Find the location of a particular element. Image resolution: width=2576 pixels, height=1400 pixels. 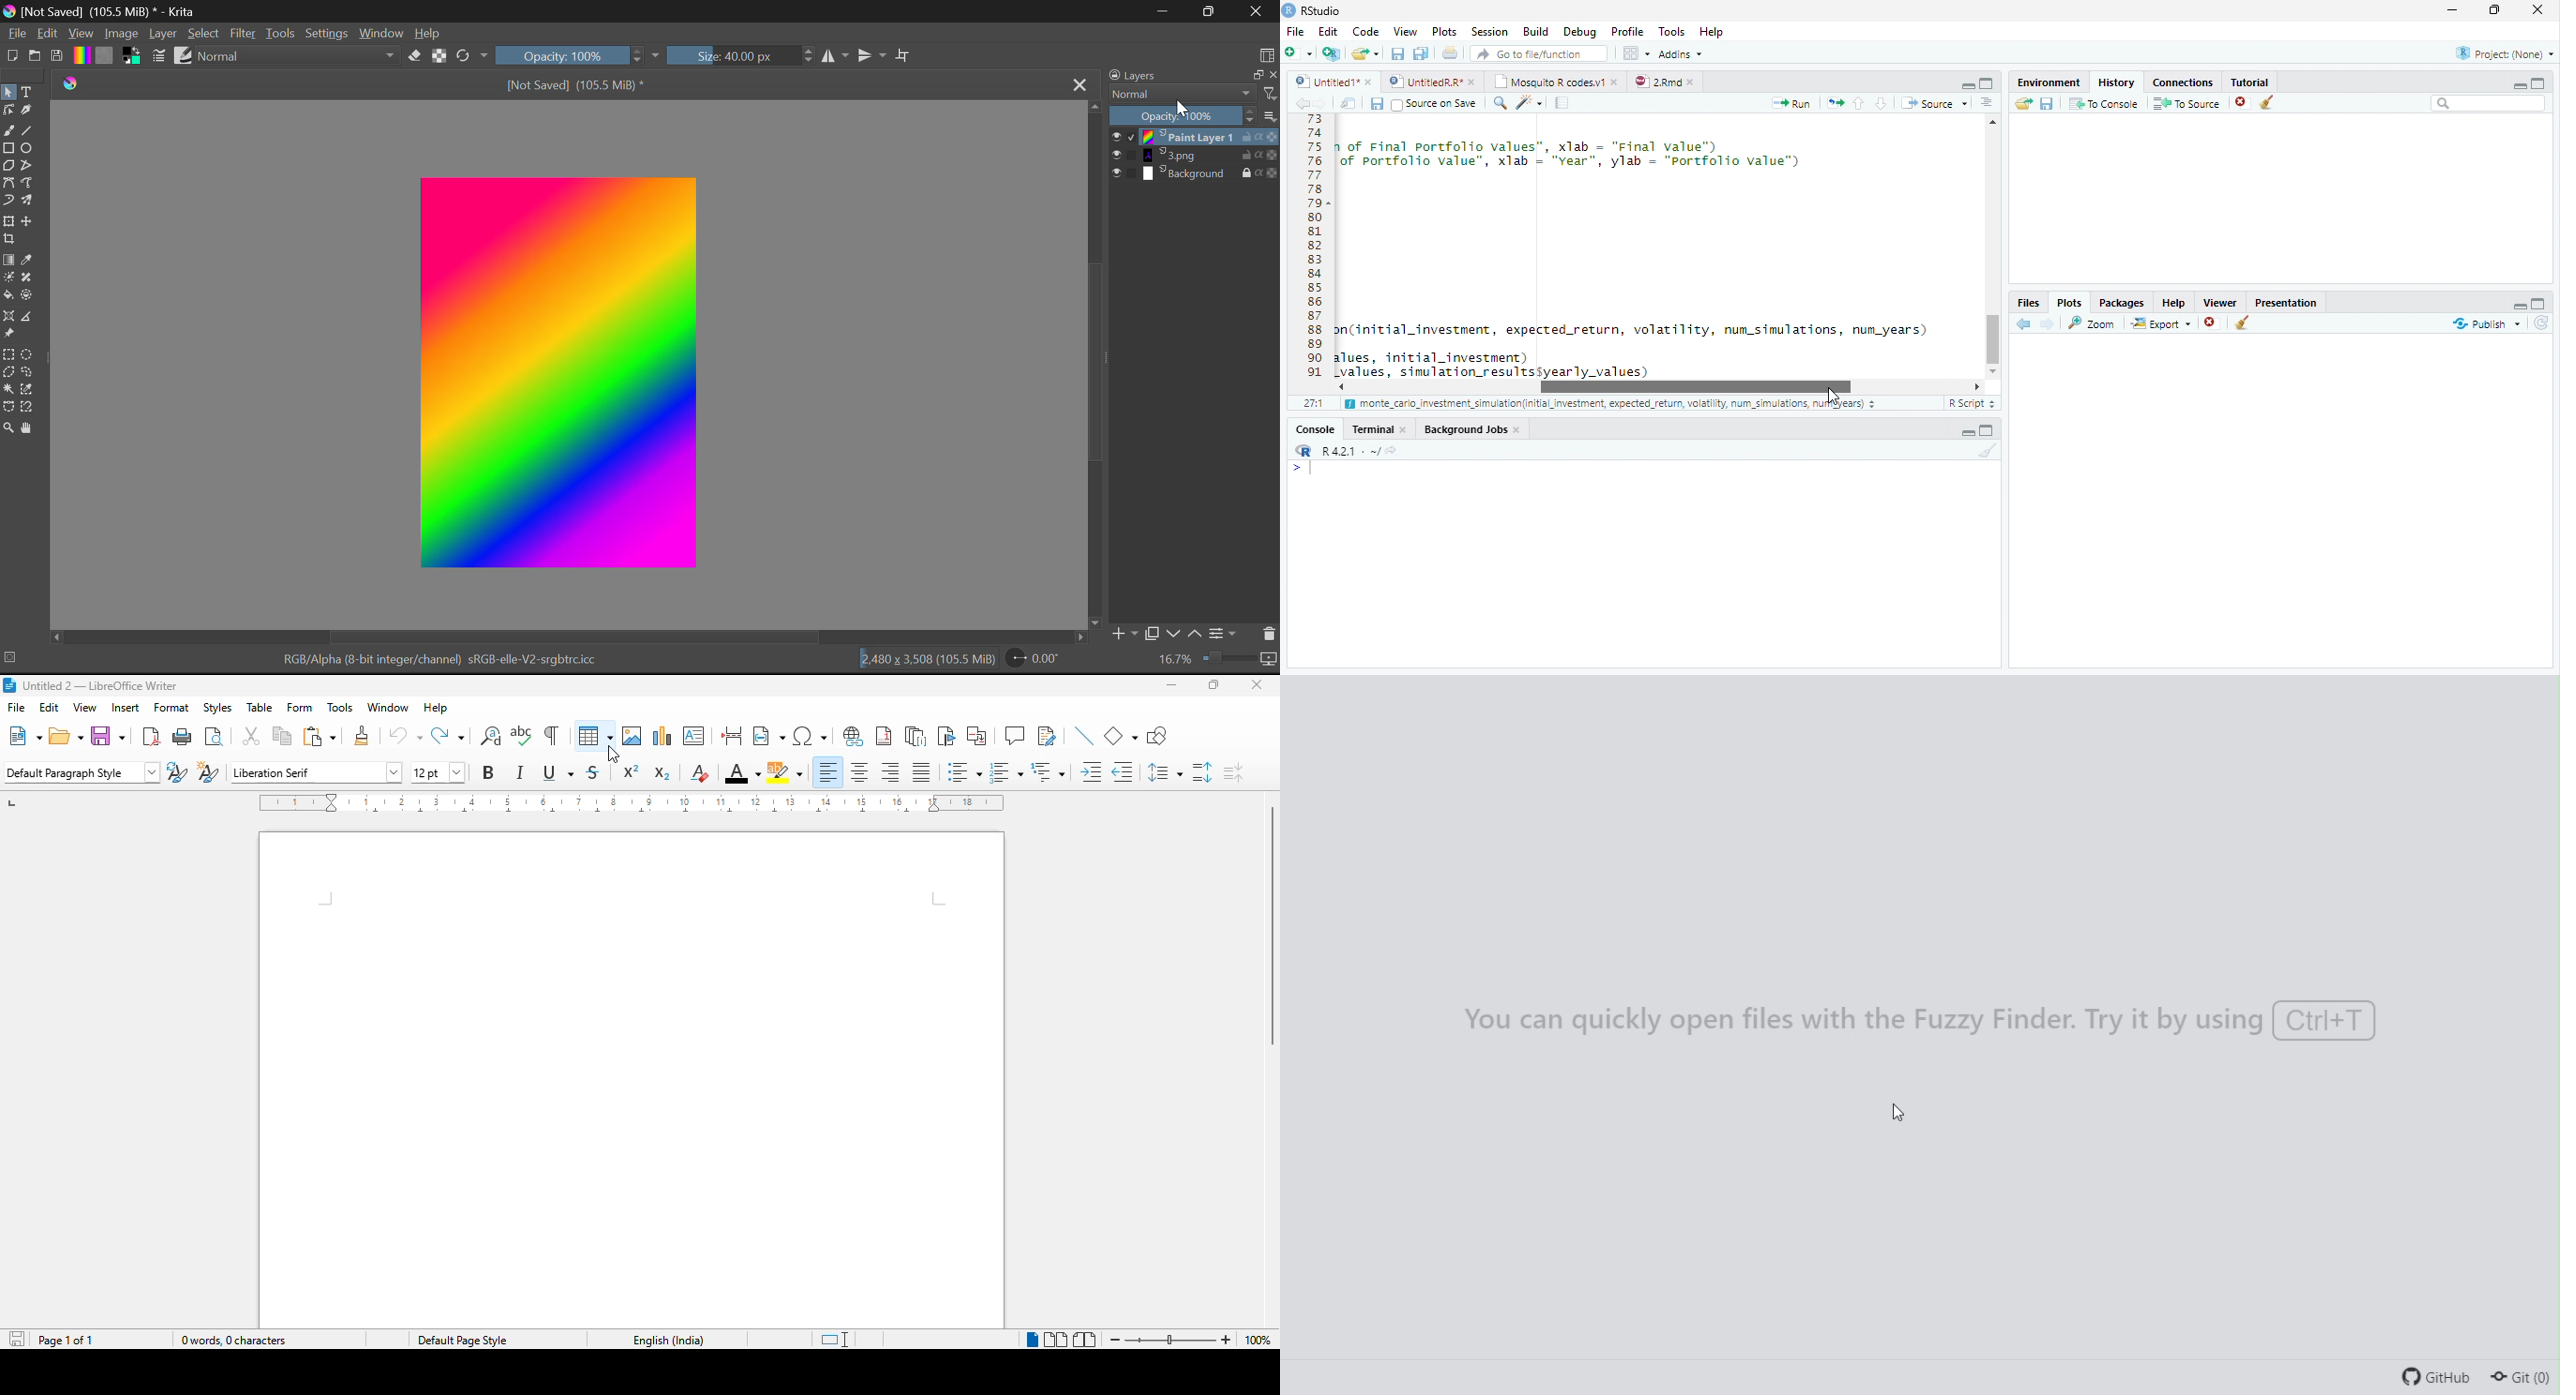

book view is located at coordinates (1085, 1341).